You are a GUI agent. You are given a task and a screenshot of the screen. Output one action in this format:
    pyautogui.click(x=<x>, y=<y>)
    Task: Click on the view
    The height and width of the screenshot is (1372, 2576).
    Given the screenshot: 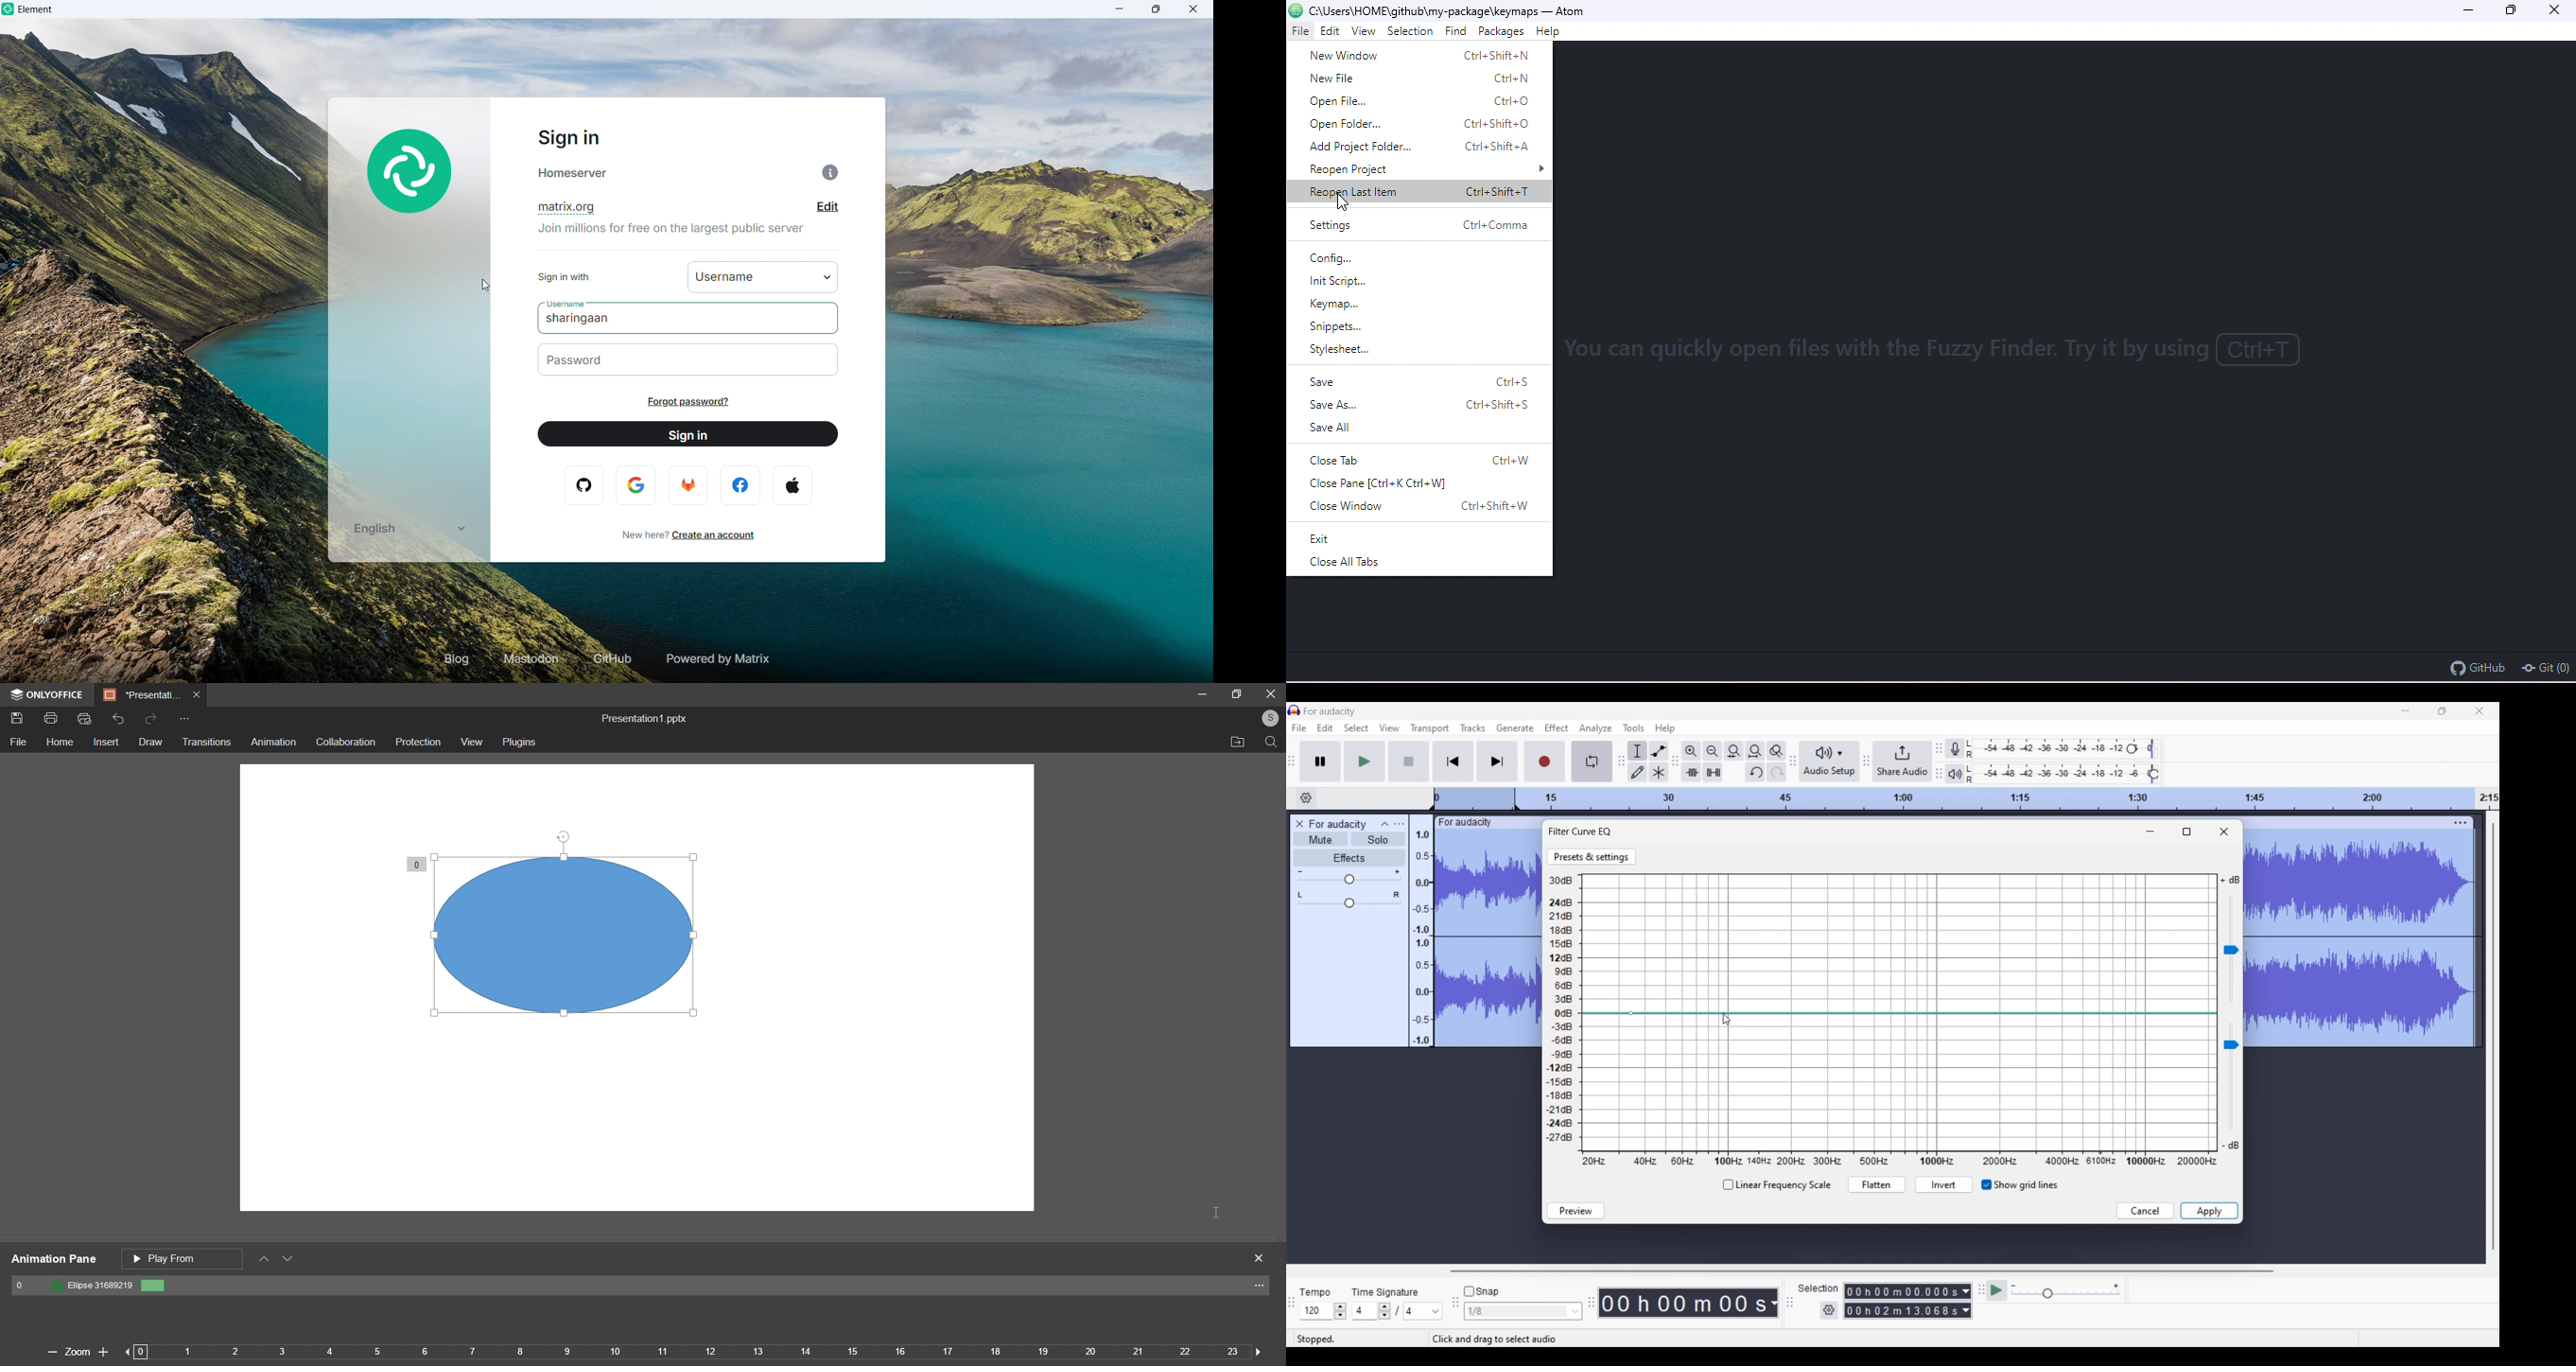 What is the action you would take?
    pyautogui.click(x=1368, y=29)
    